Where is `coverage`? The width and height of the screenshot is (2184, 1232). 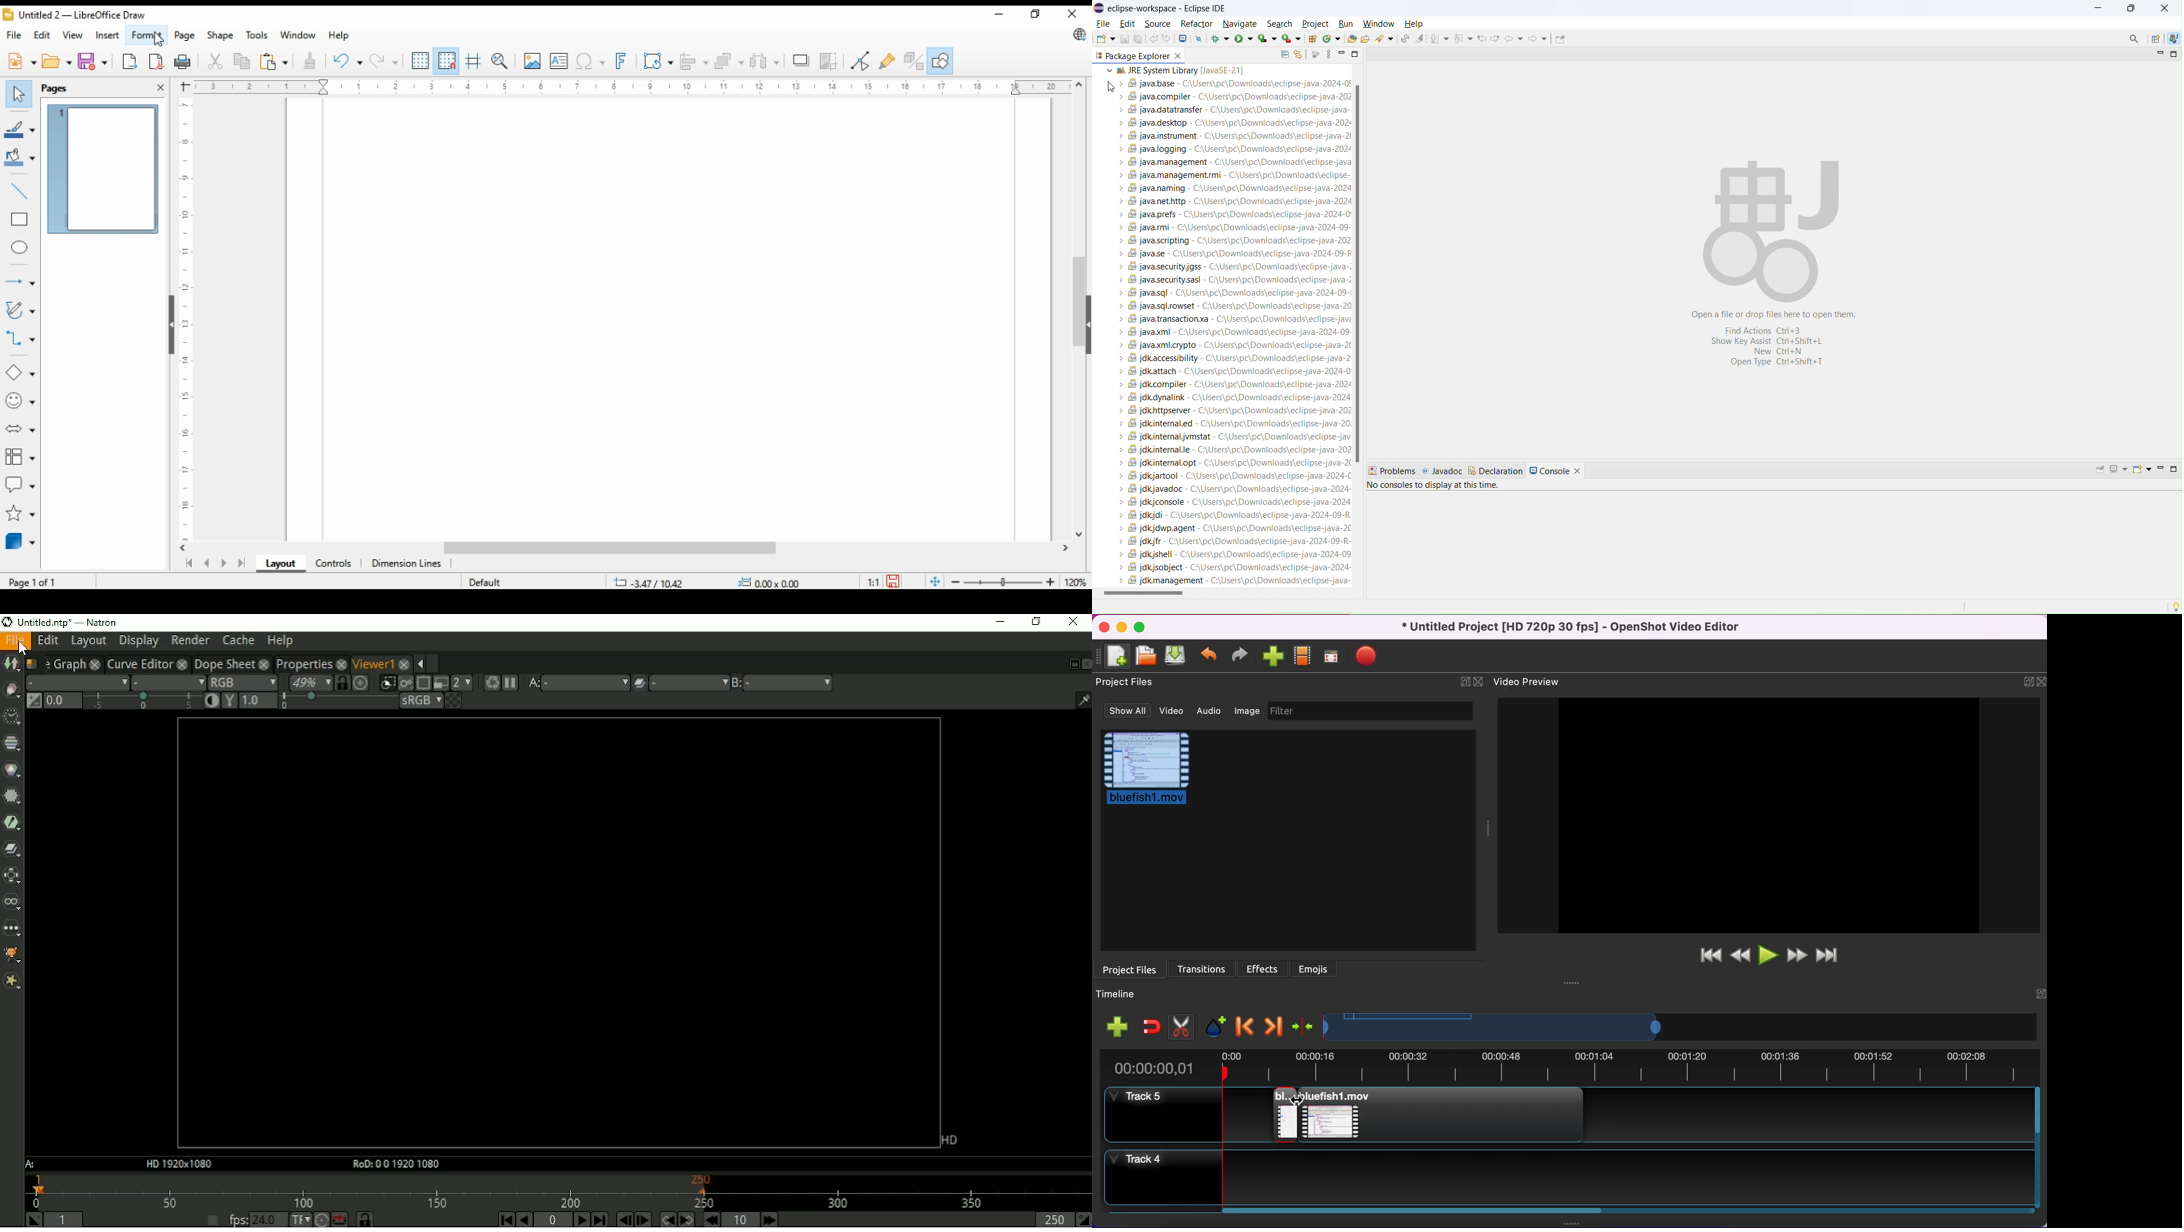 coverage is located at coordinates (1267, 39).